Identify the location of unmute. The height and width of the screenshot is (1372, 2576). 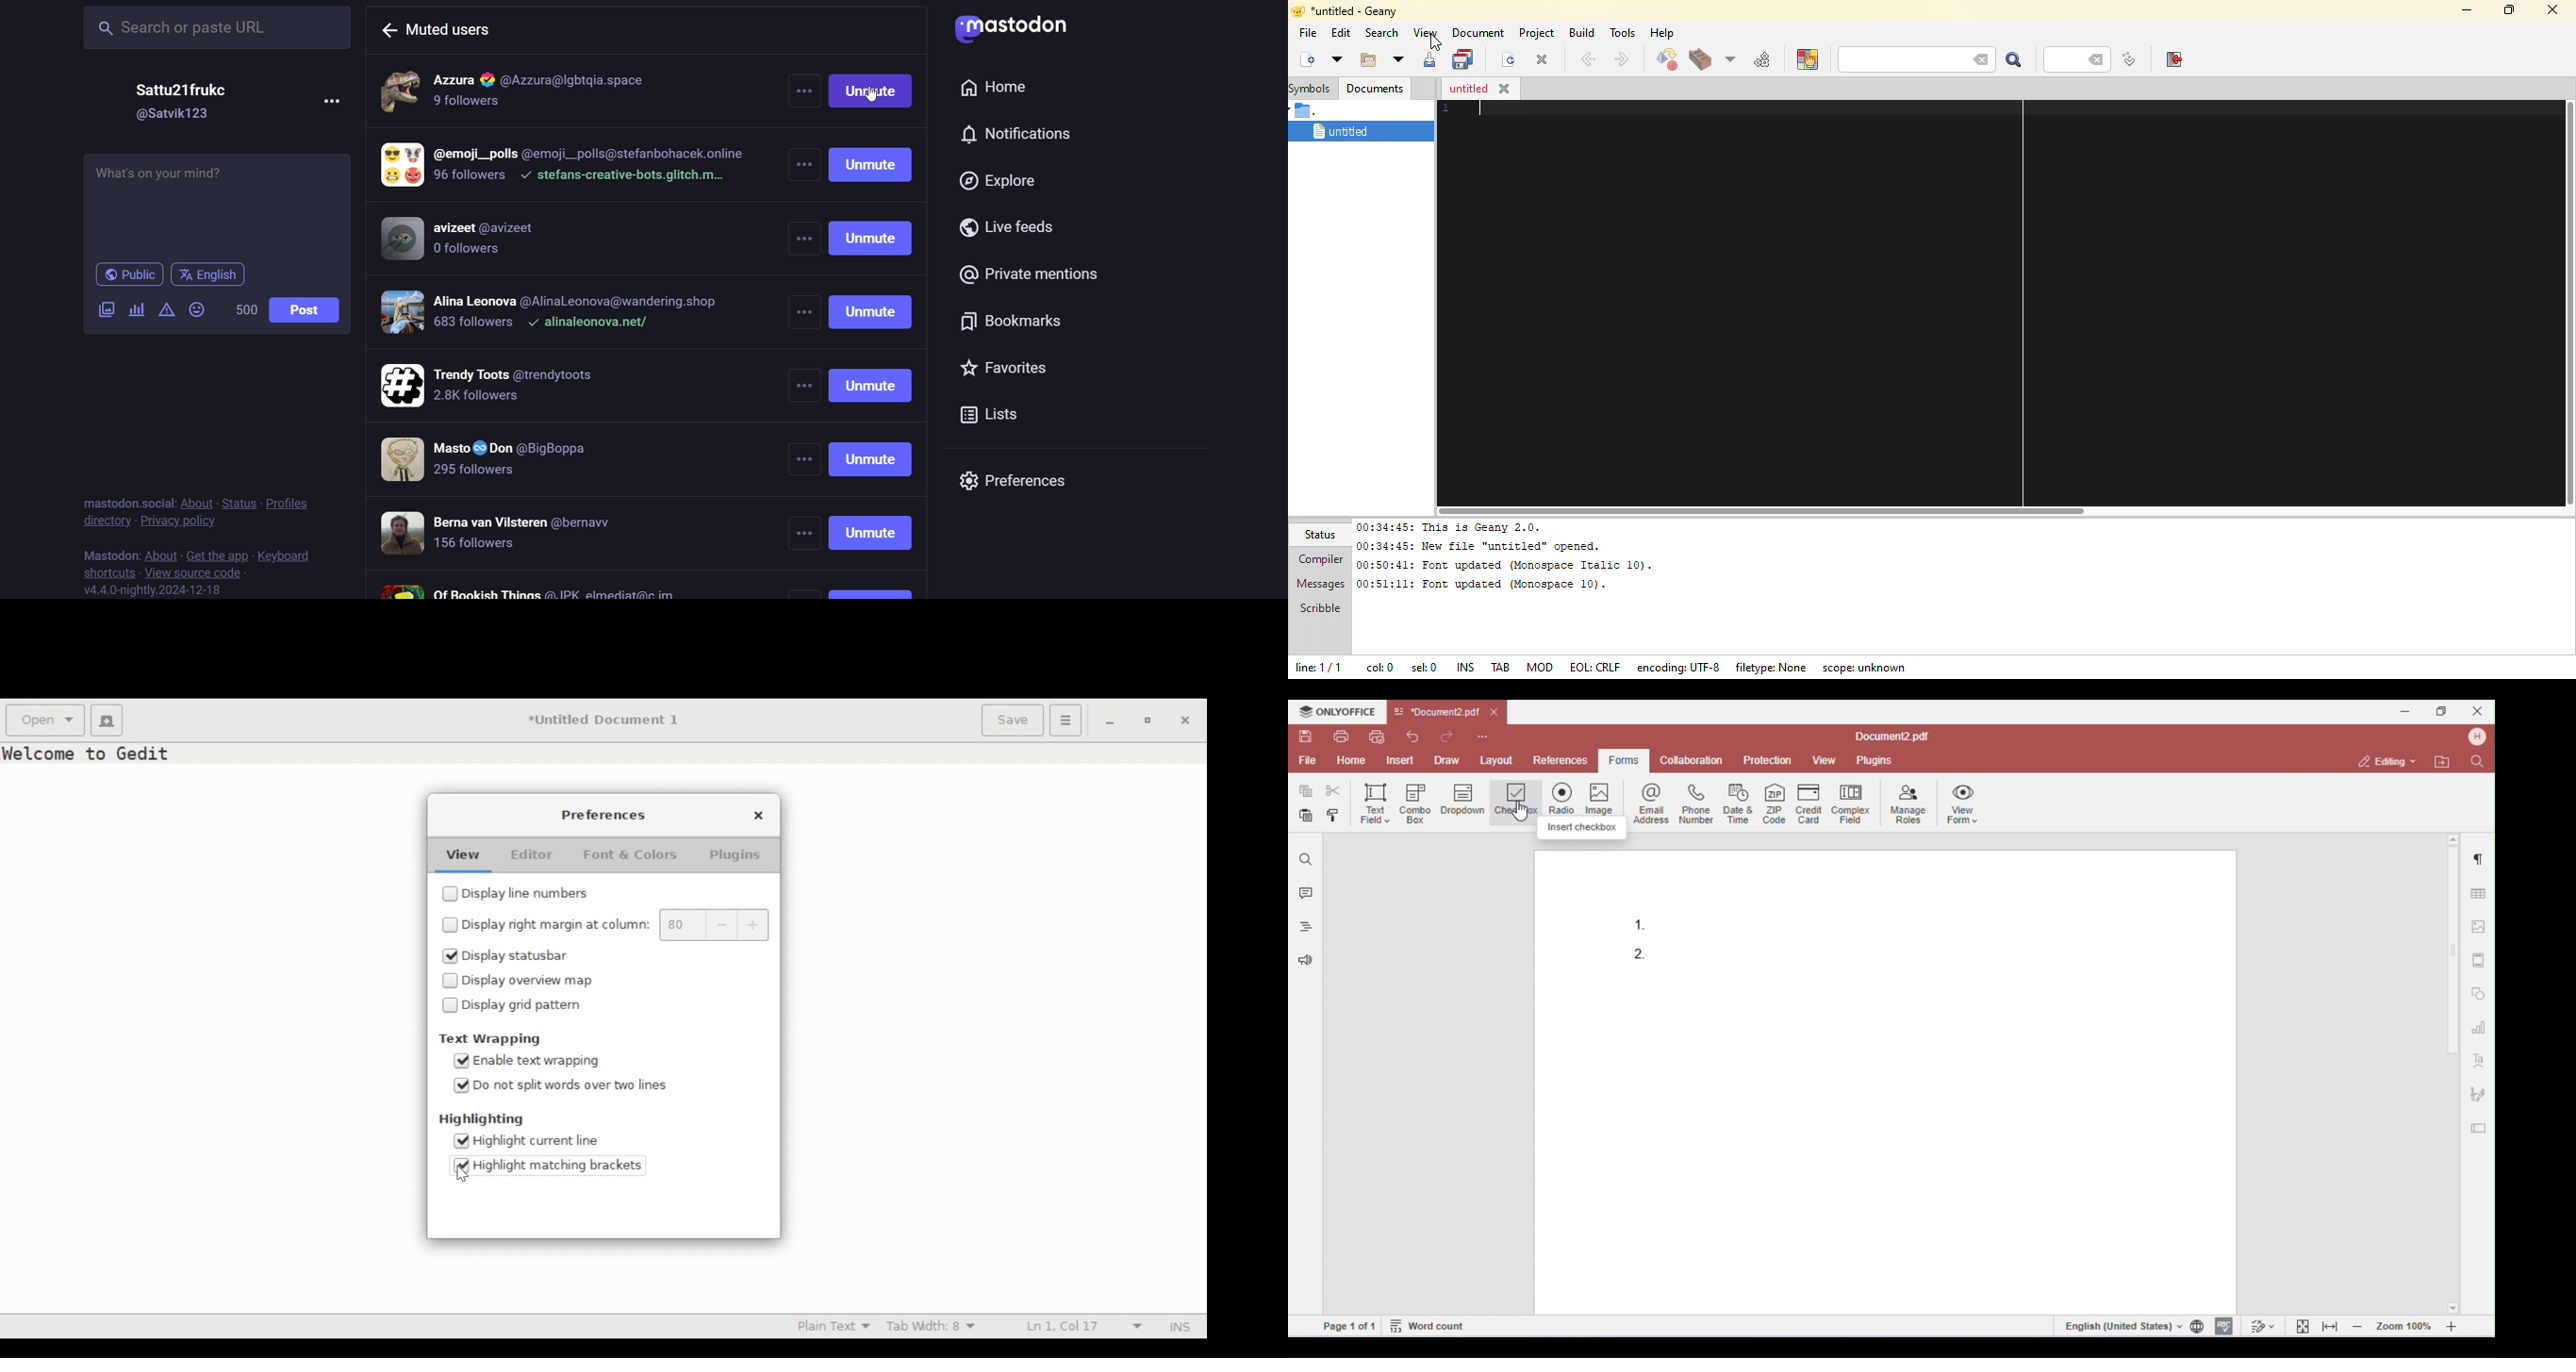
(875, 334).